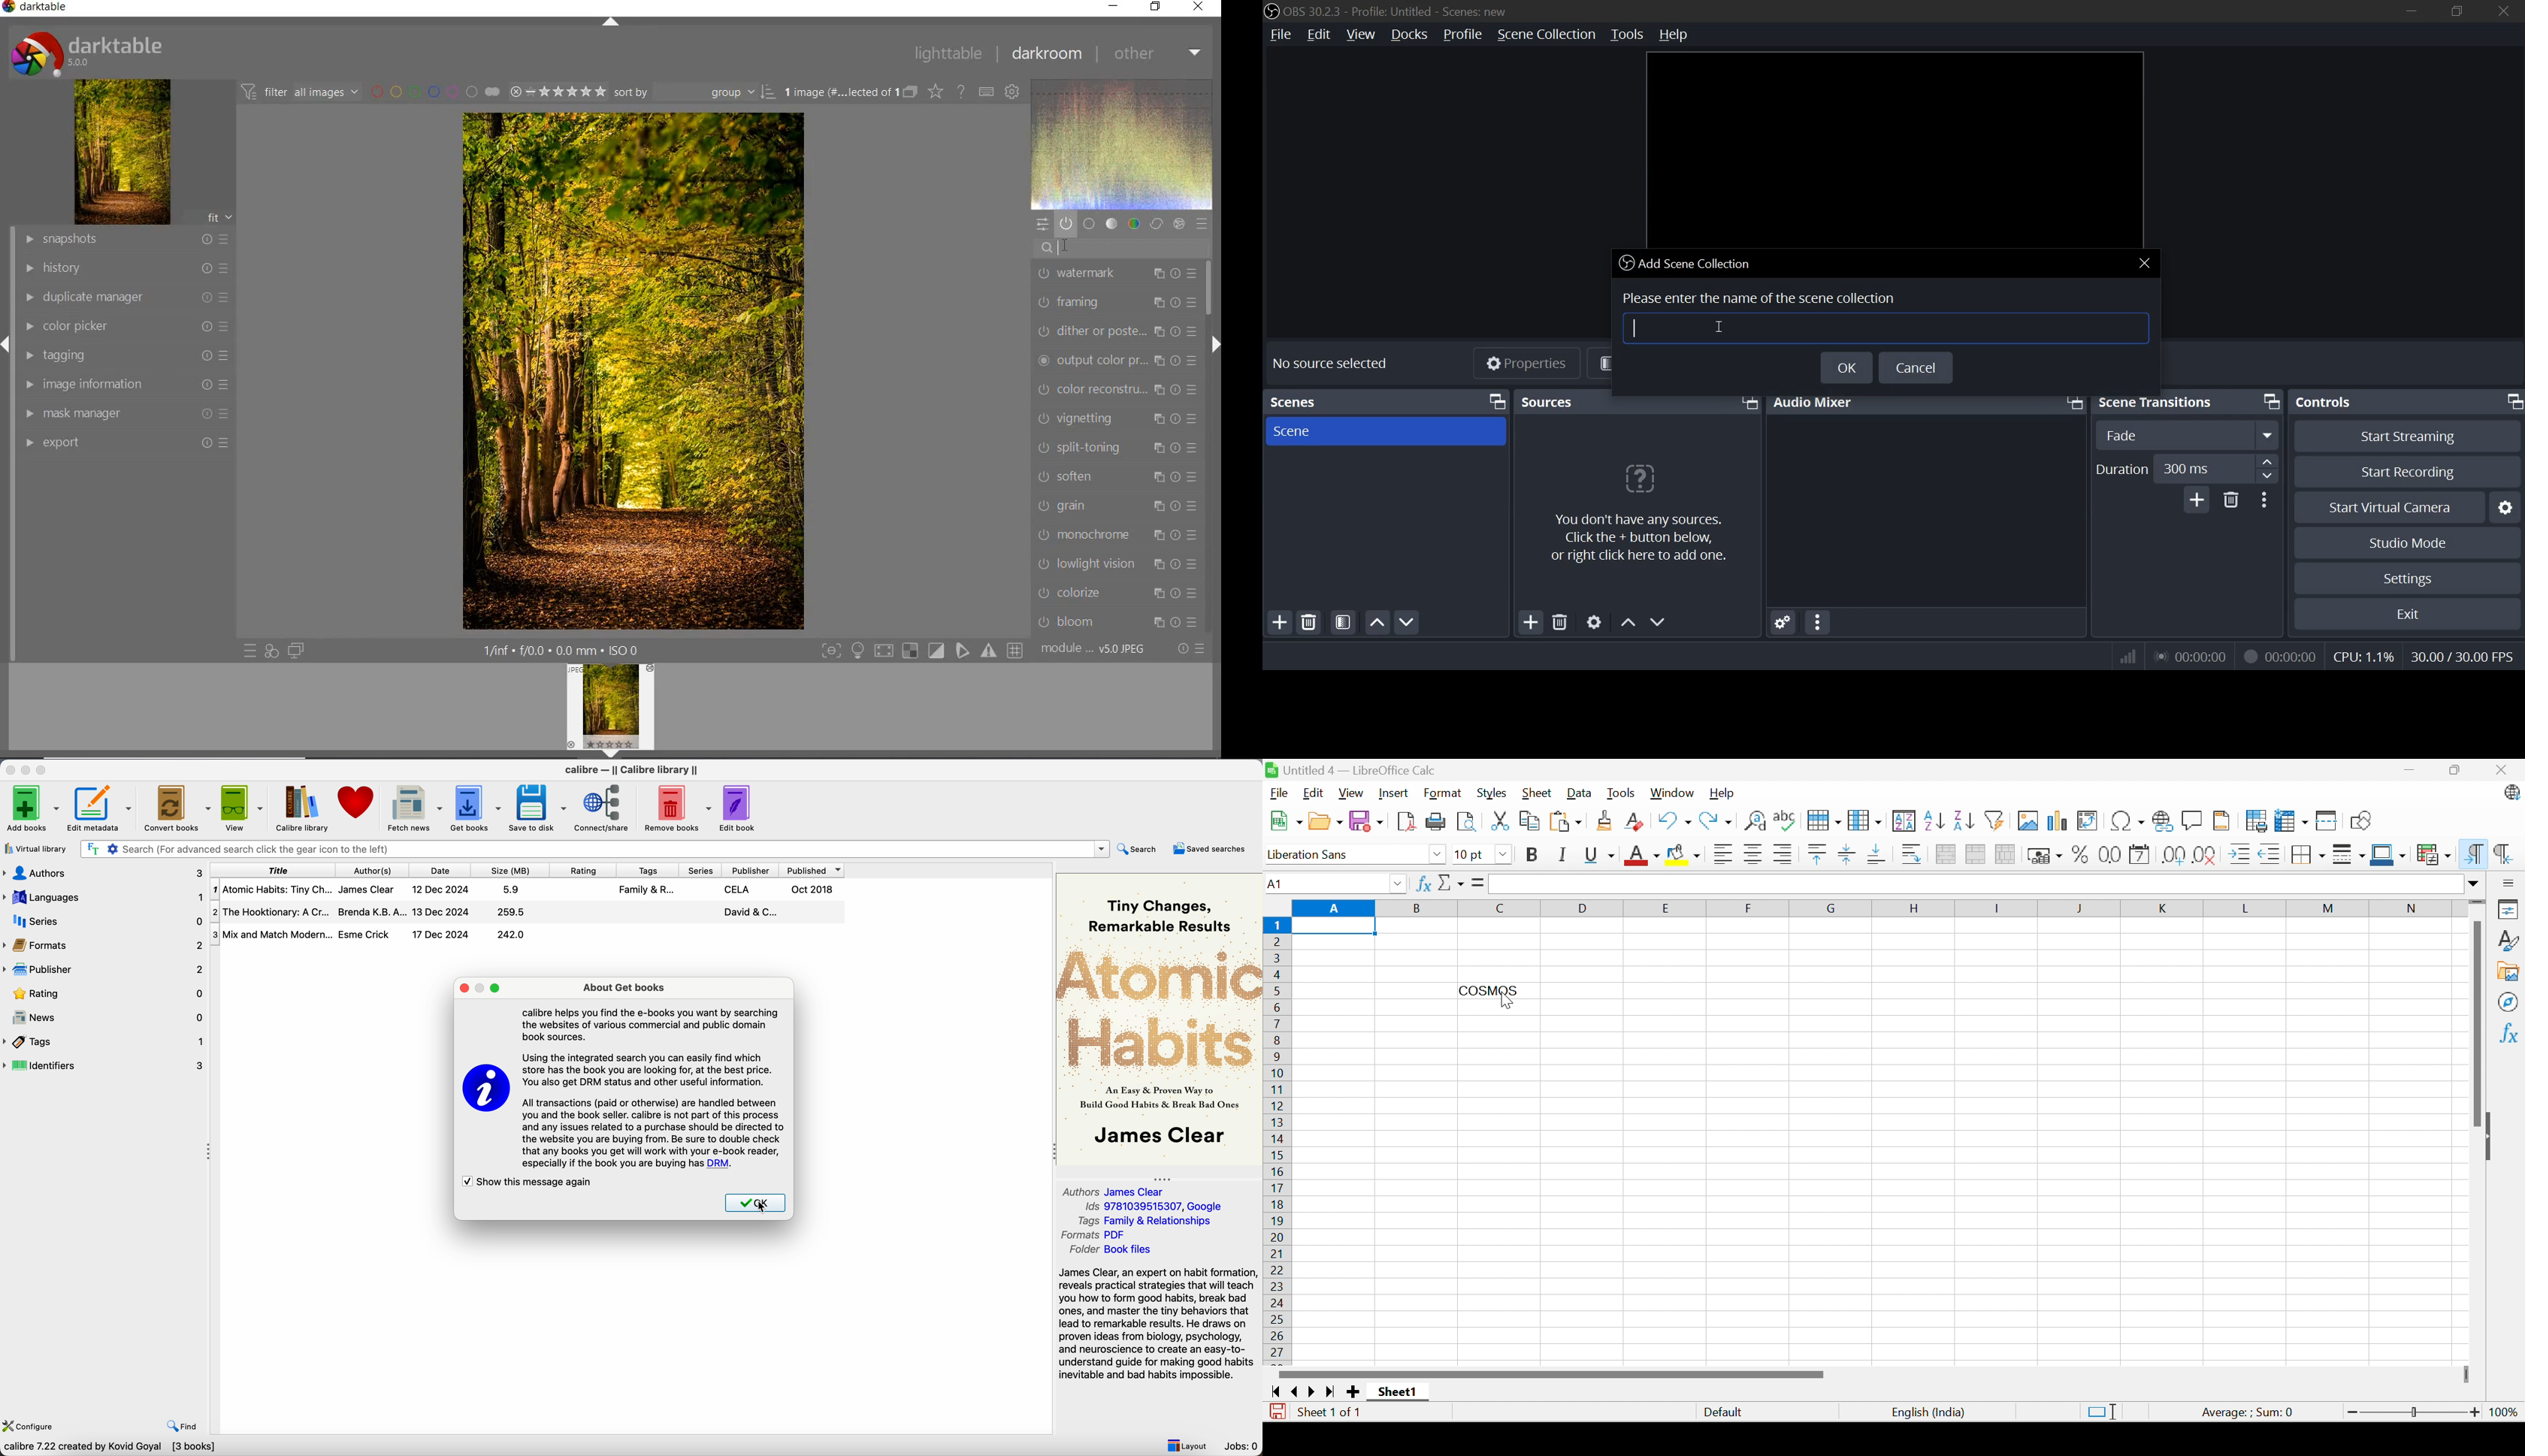 This screenshot has height=1456, width=2548. I want to click on collapse grouped image, so click(910, 92).